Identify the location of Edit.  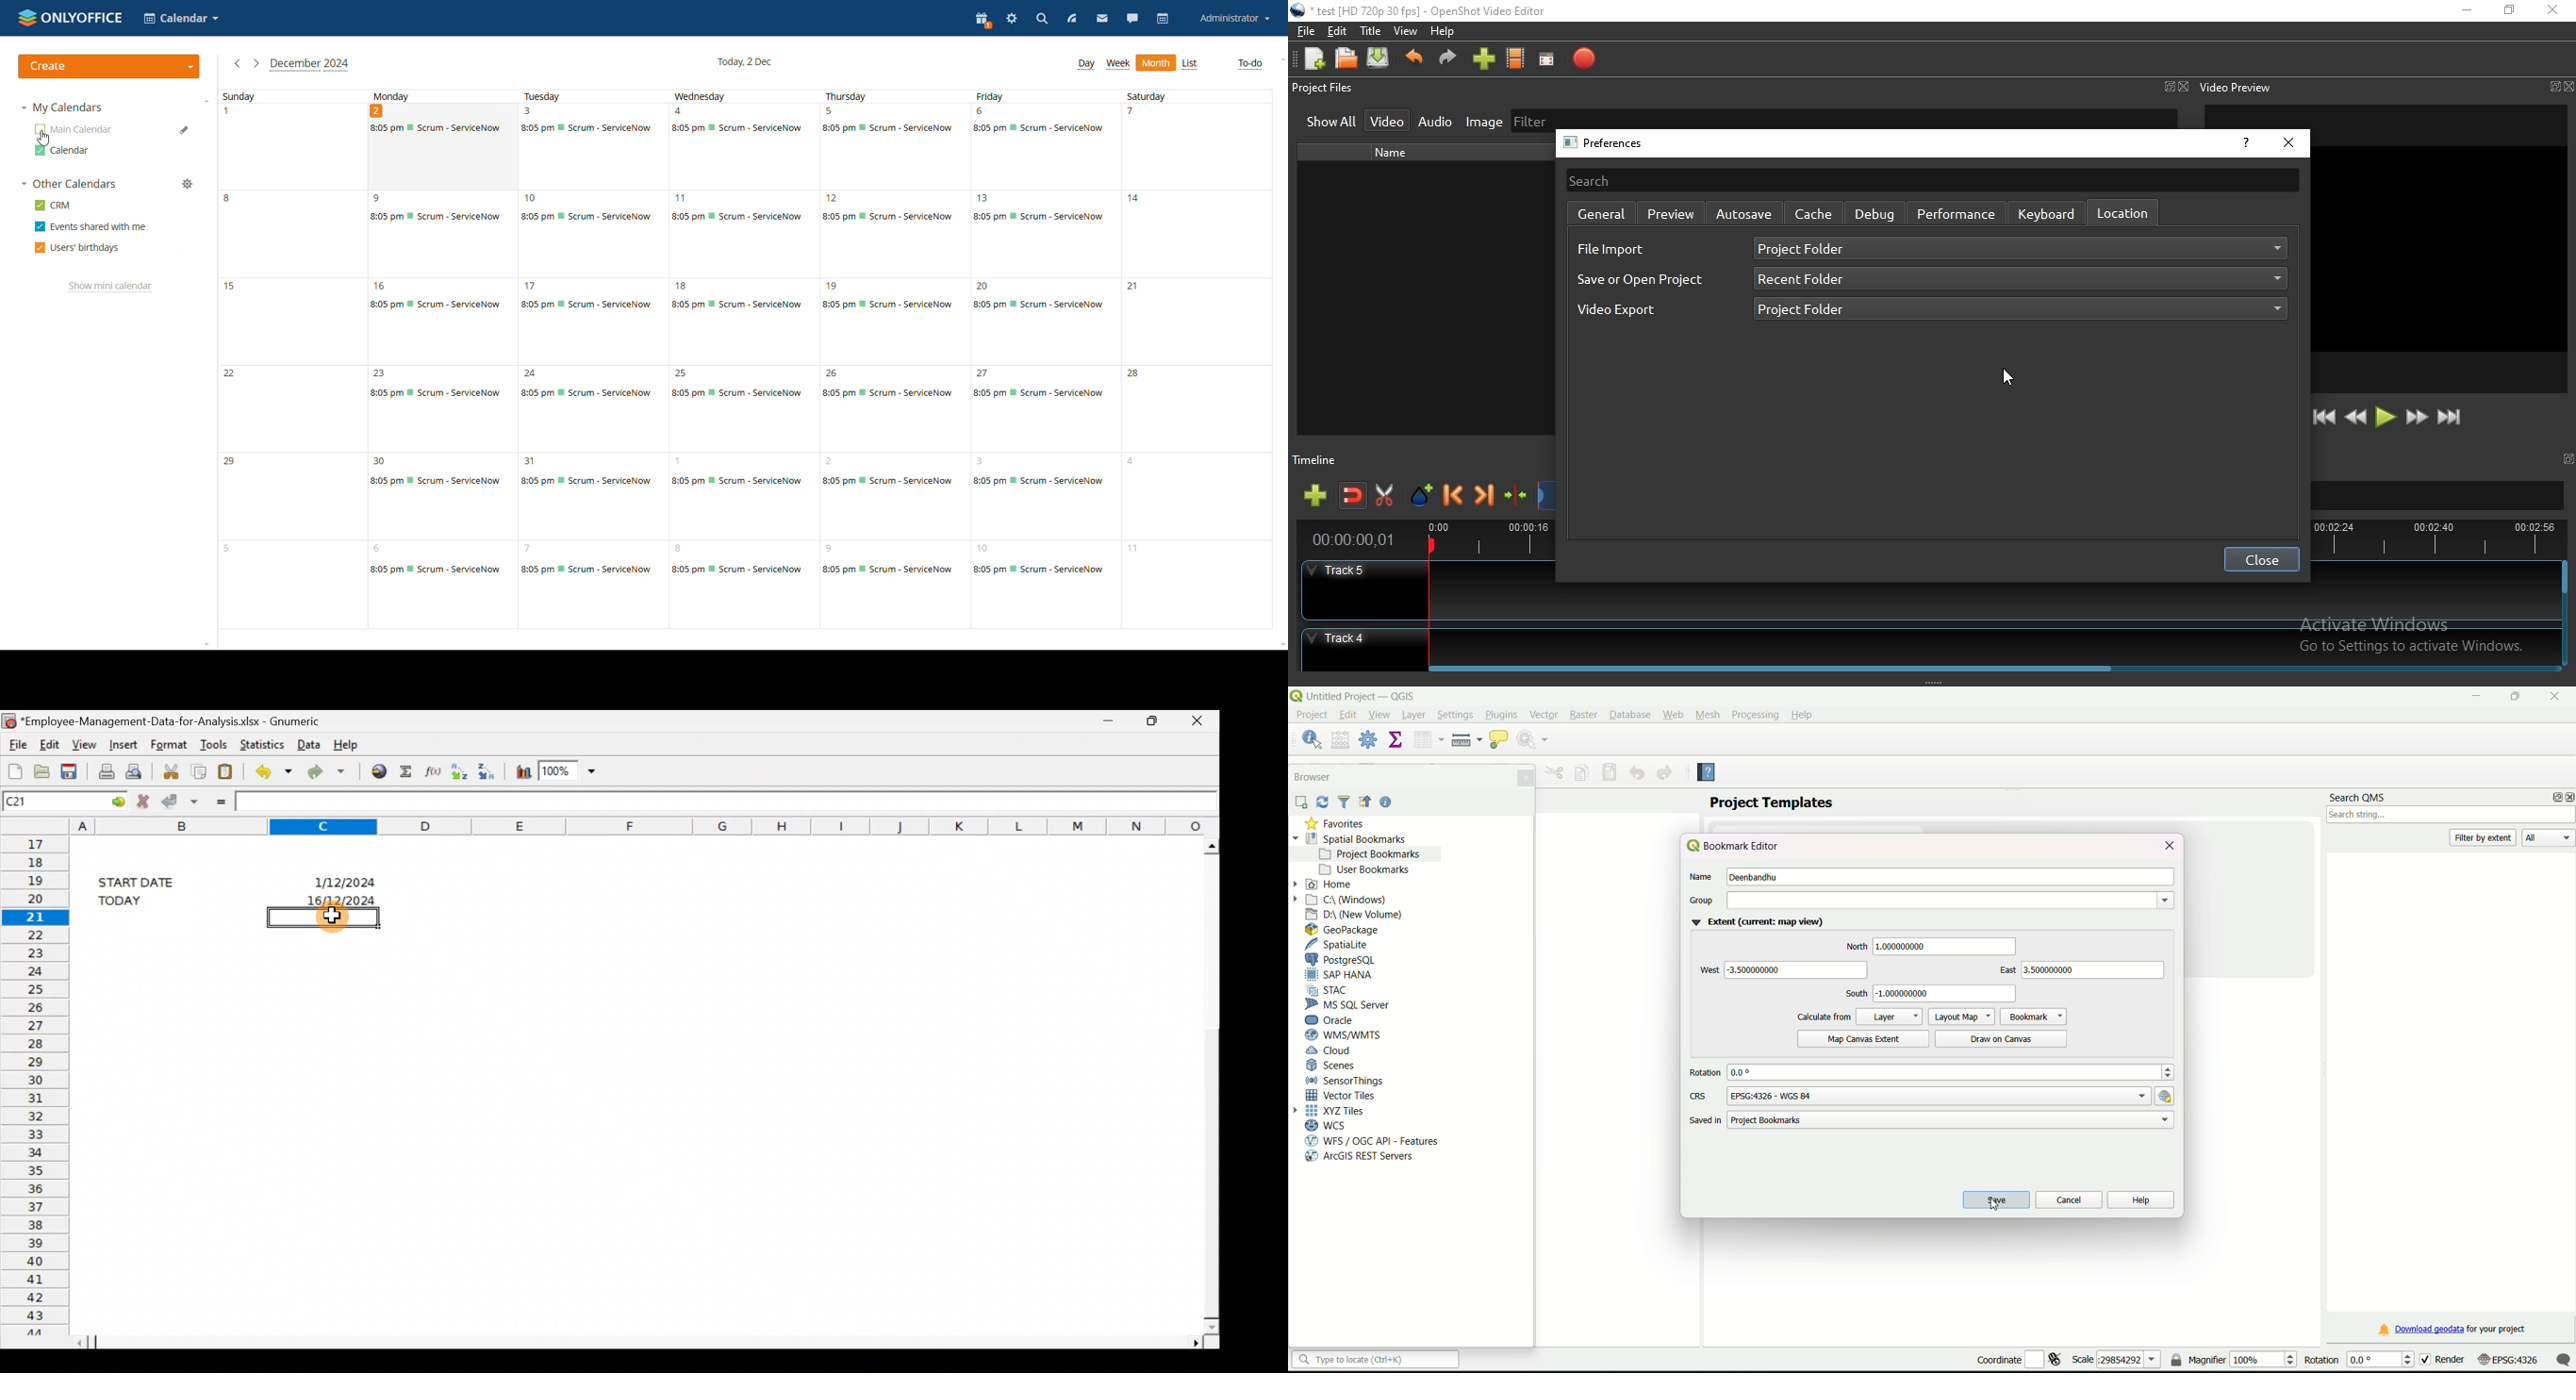
(51, 744).